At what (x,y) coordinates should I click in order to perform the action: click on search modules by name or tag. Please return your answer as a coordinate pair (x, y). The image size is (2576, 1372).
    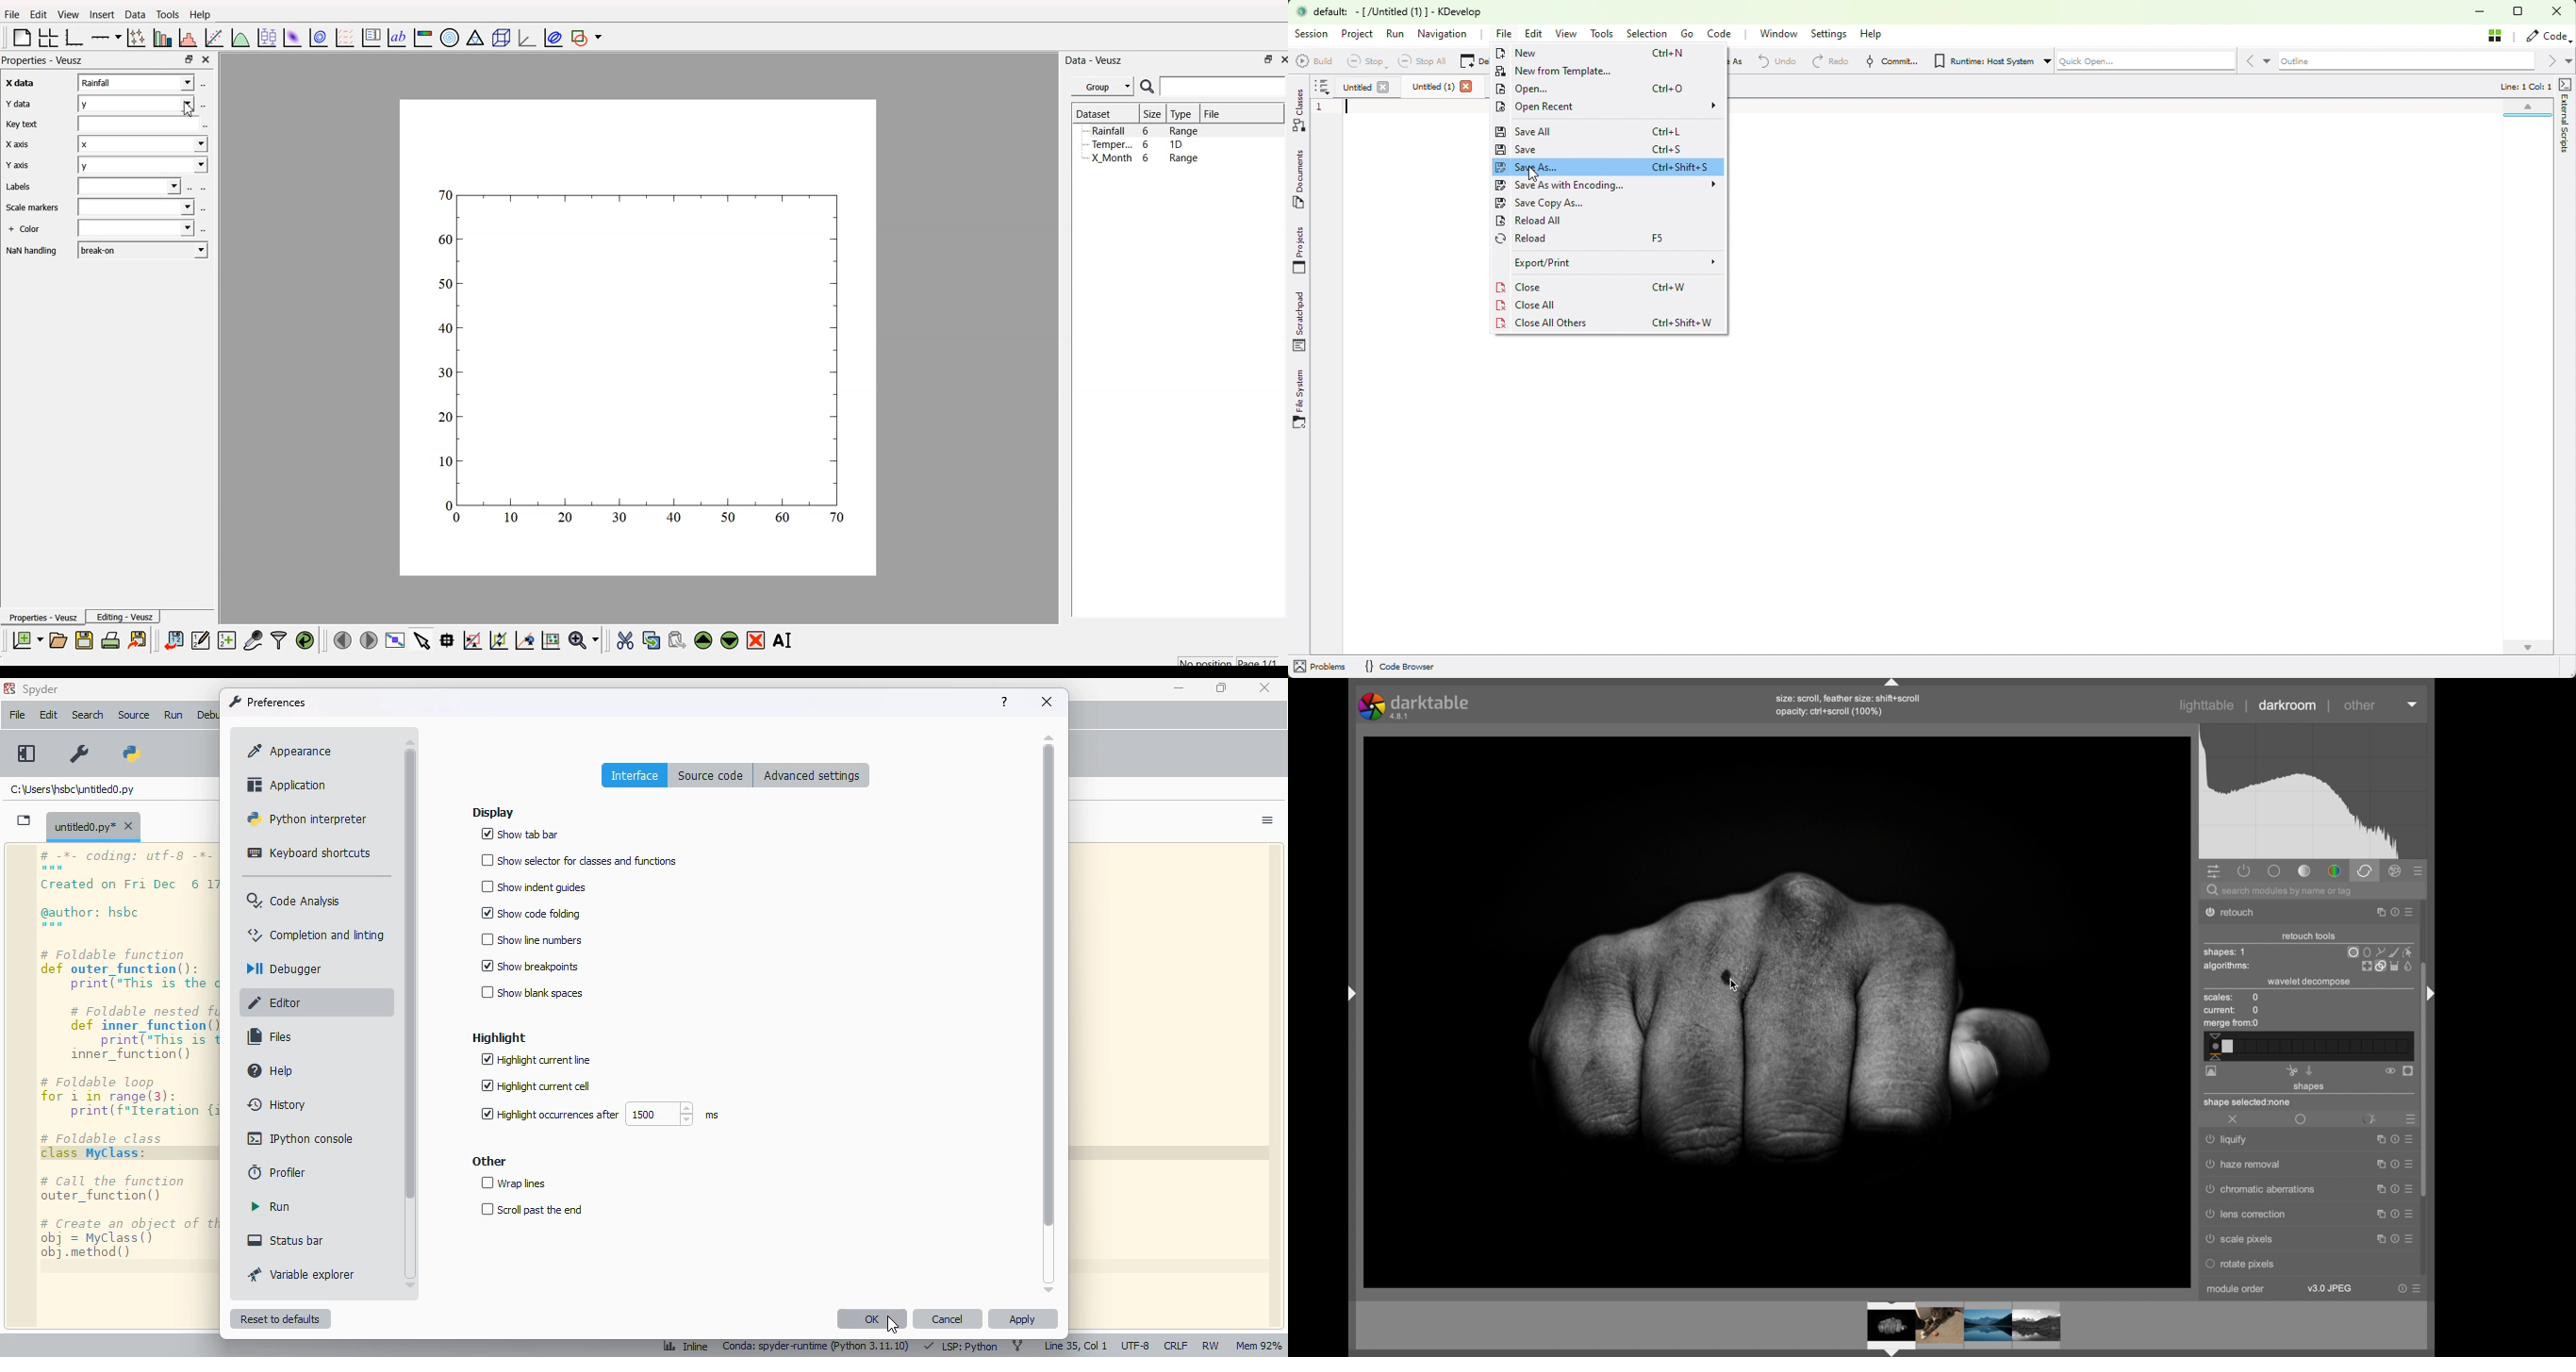
    Looking at the image, I should click on (2281, 892).